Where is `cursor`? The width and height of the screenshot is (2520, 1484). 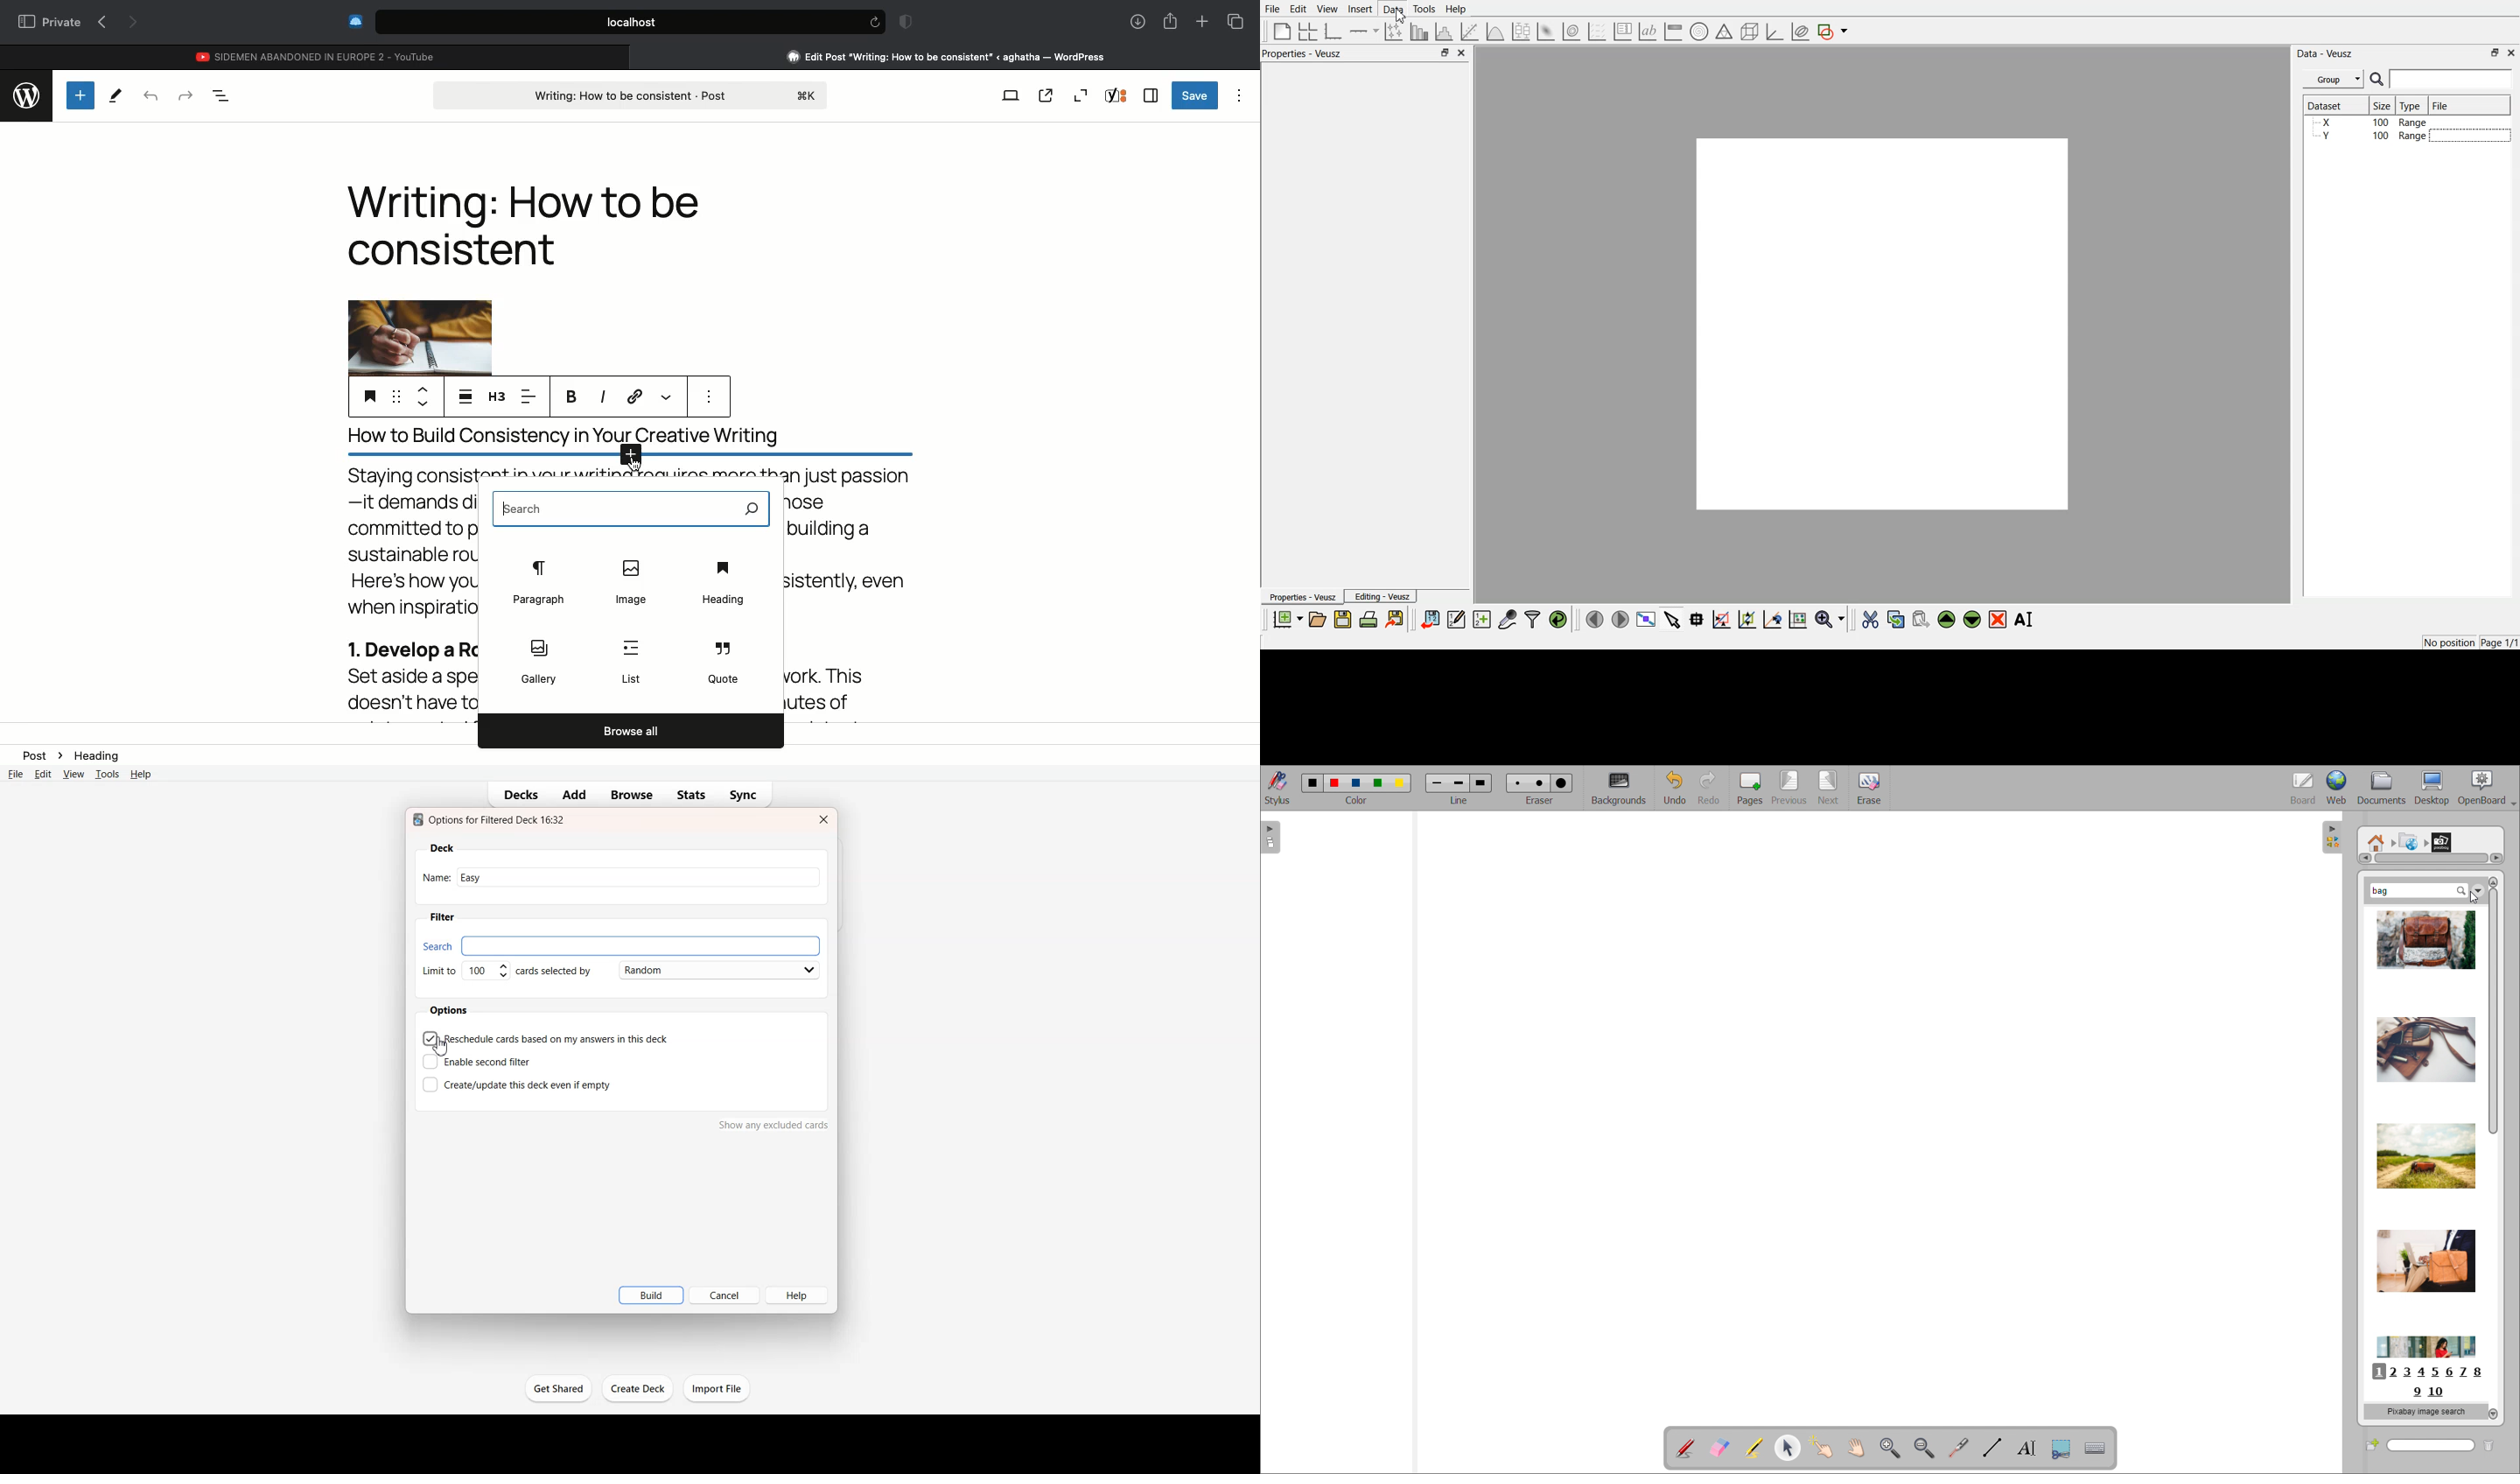 cursor is located at coordinates (2472, 899).